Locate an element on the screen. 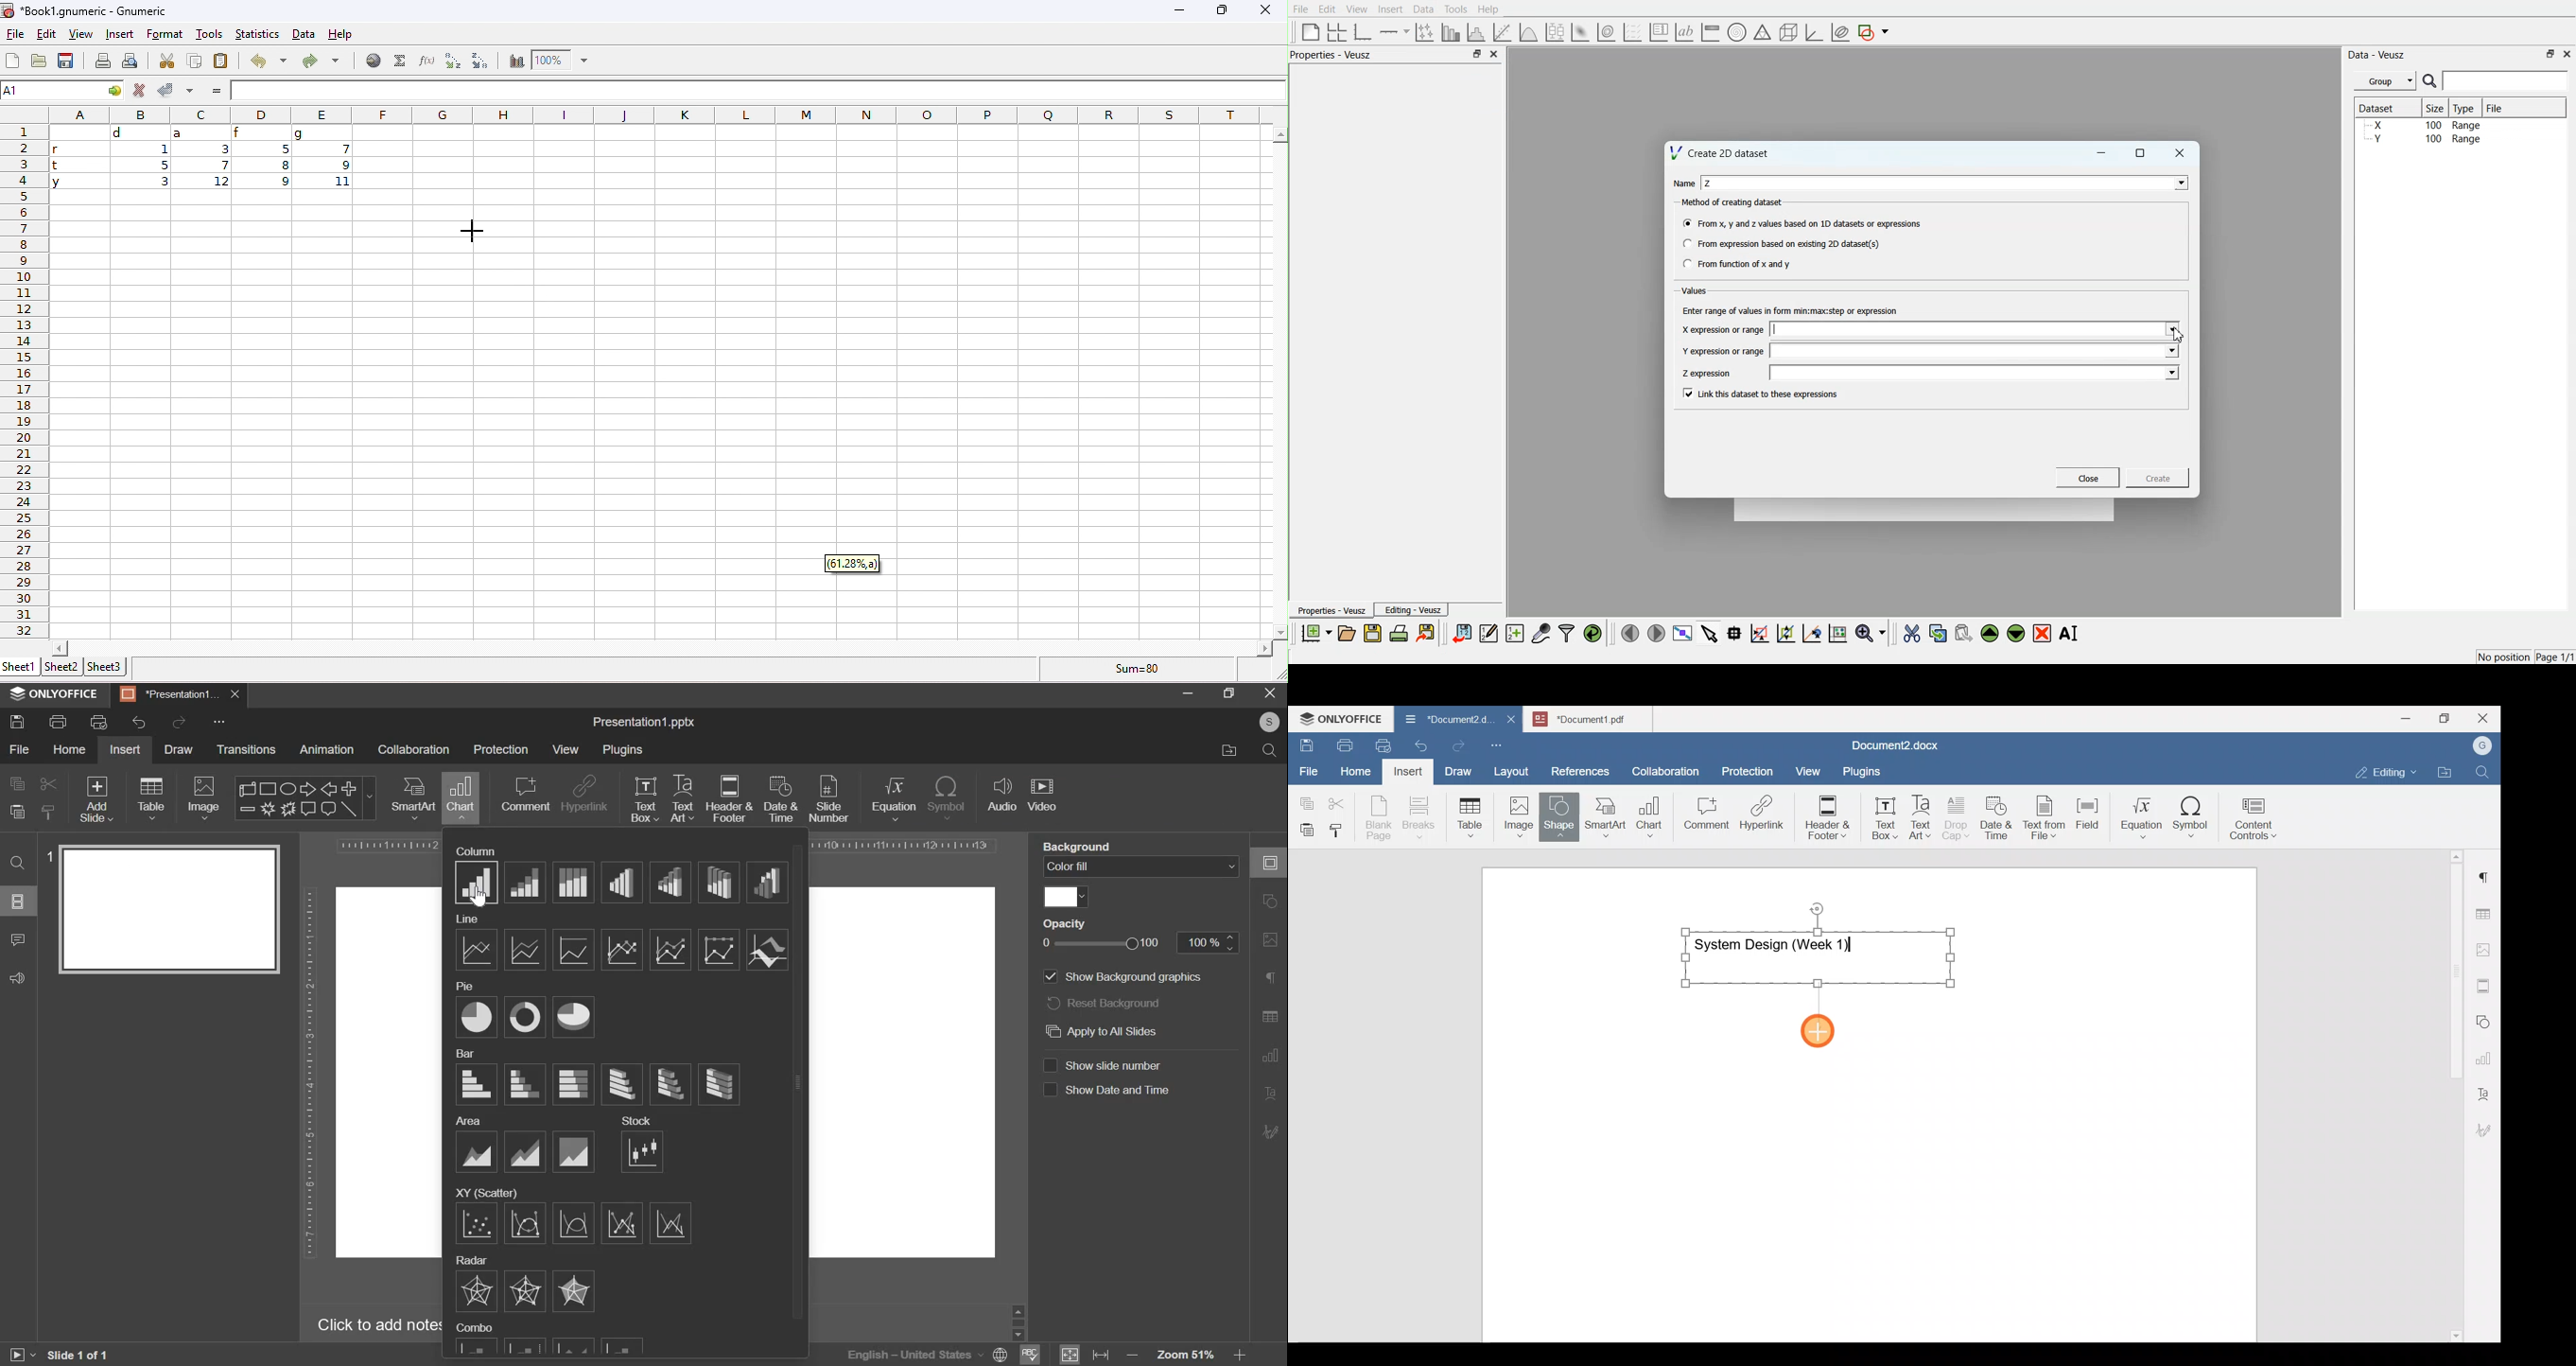 This screenshot has height=1372, width=2576. row numbers is located at coordinates (23, 383).